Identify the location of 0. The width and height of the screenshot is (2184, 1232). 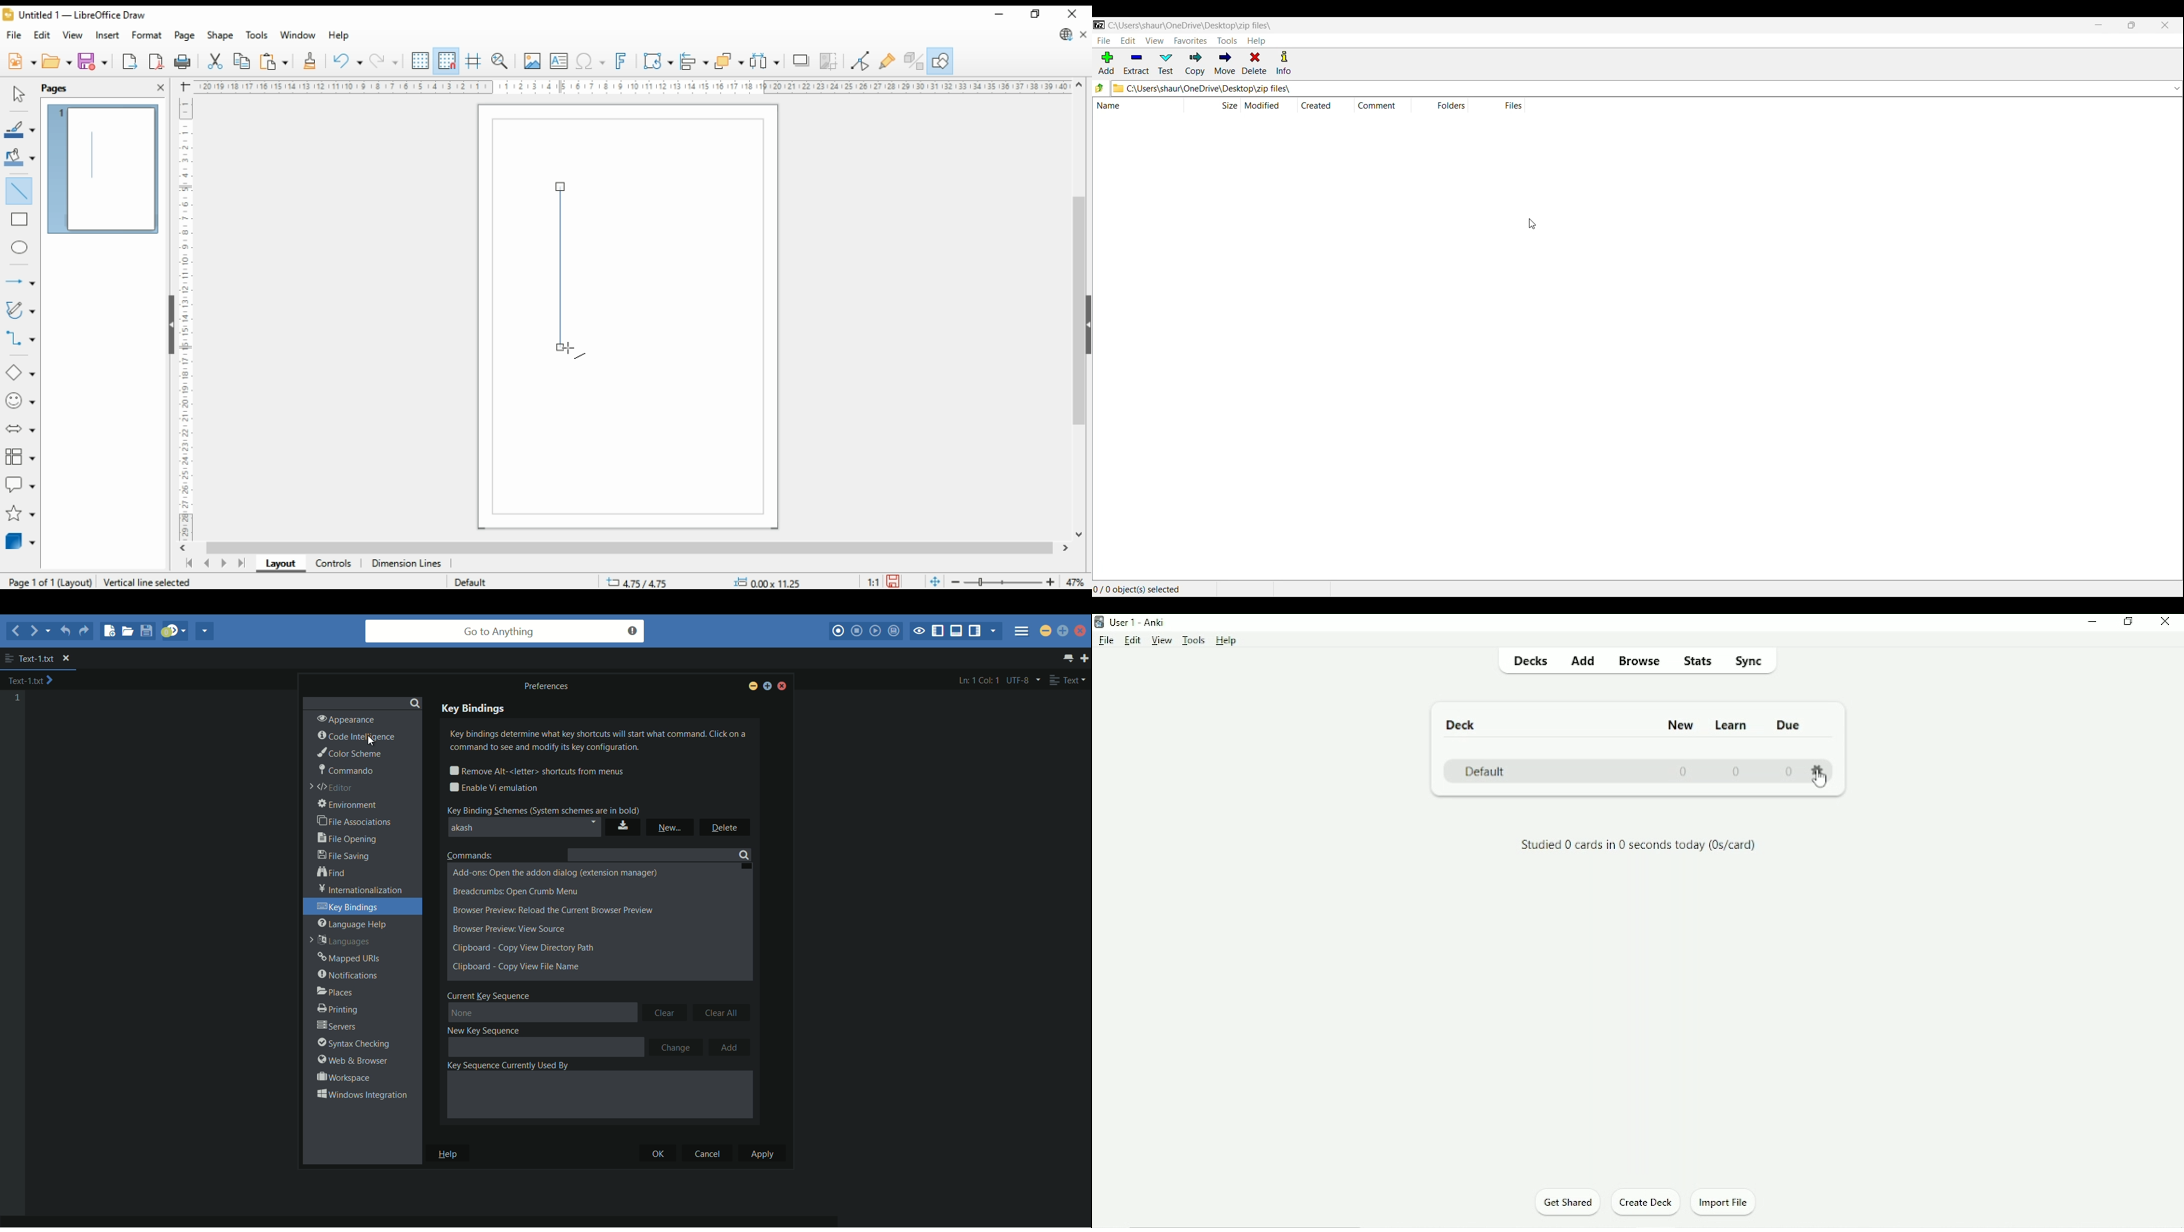
(1789, 772).